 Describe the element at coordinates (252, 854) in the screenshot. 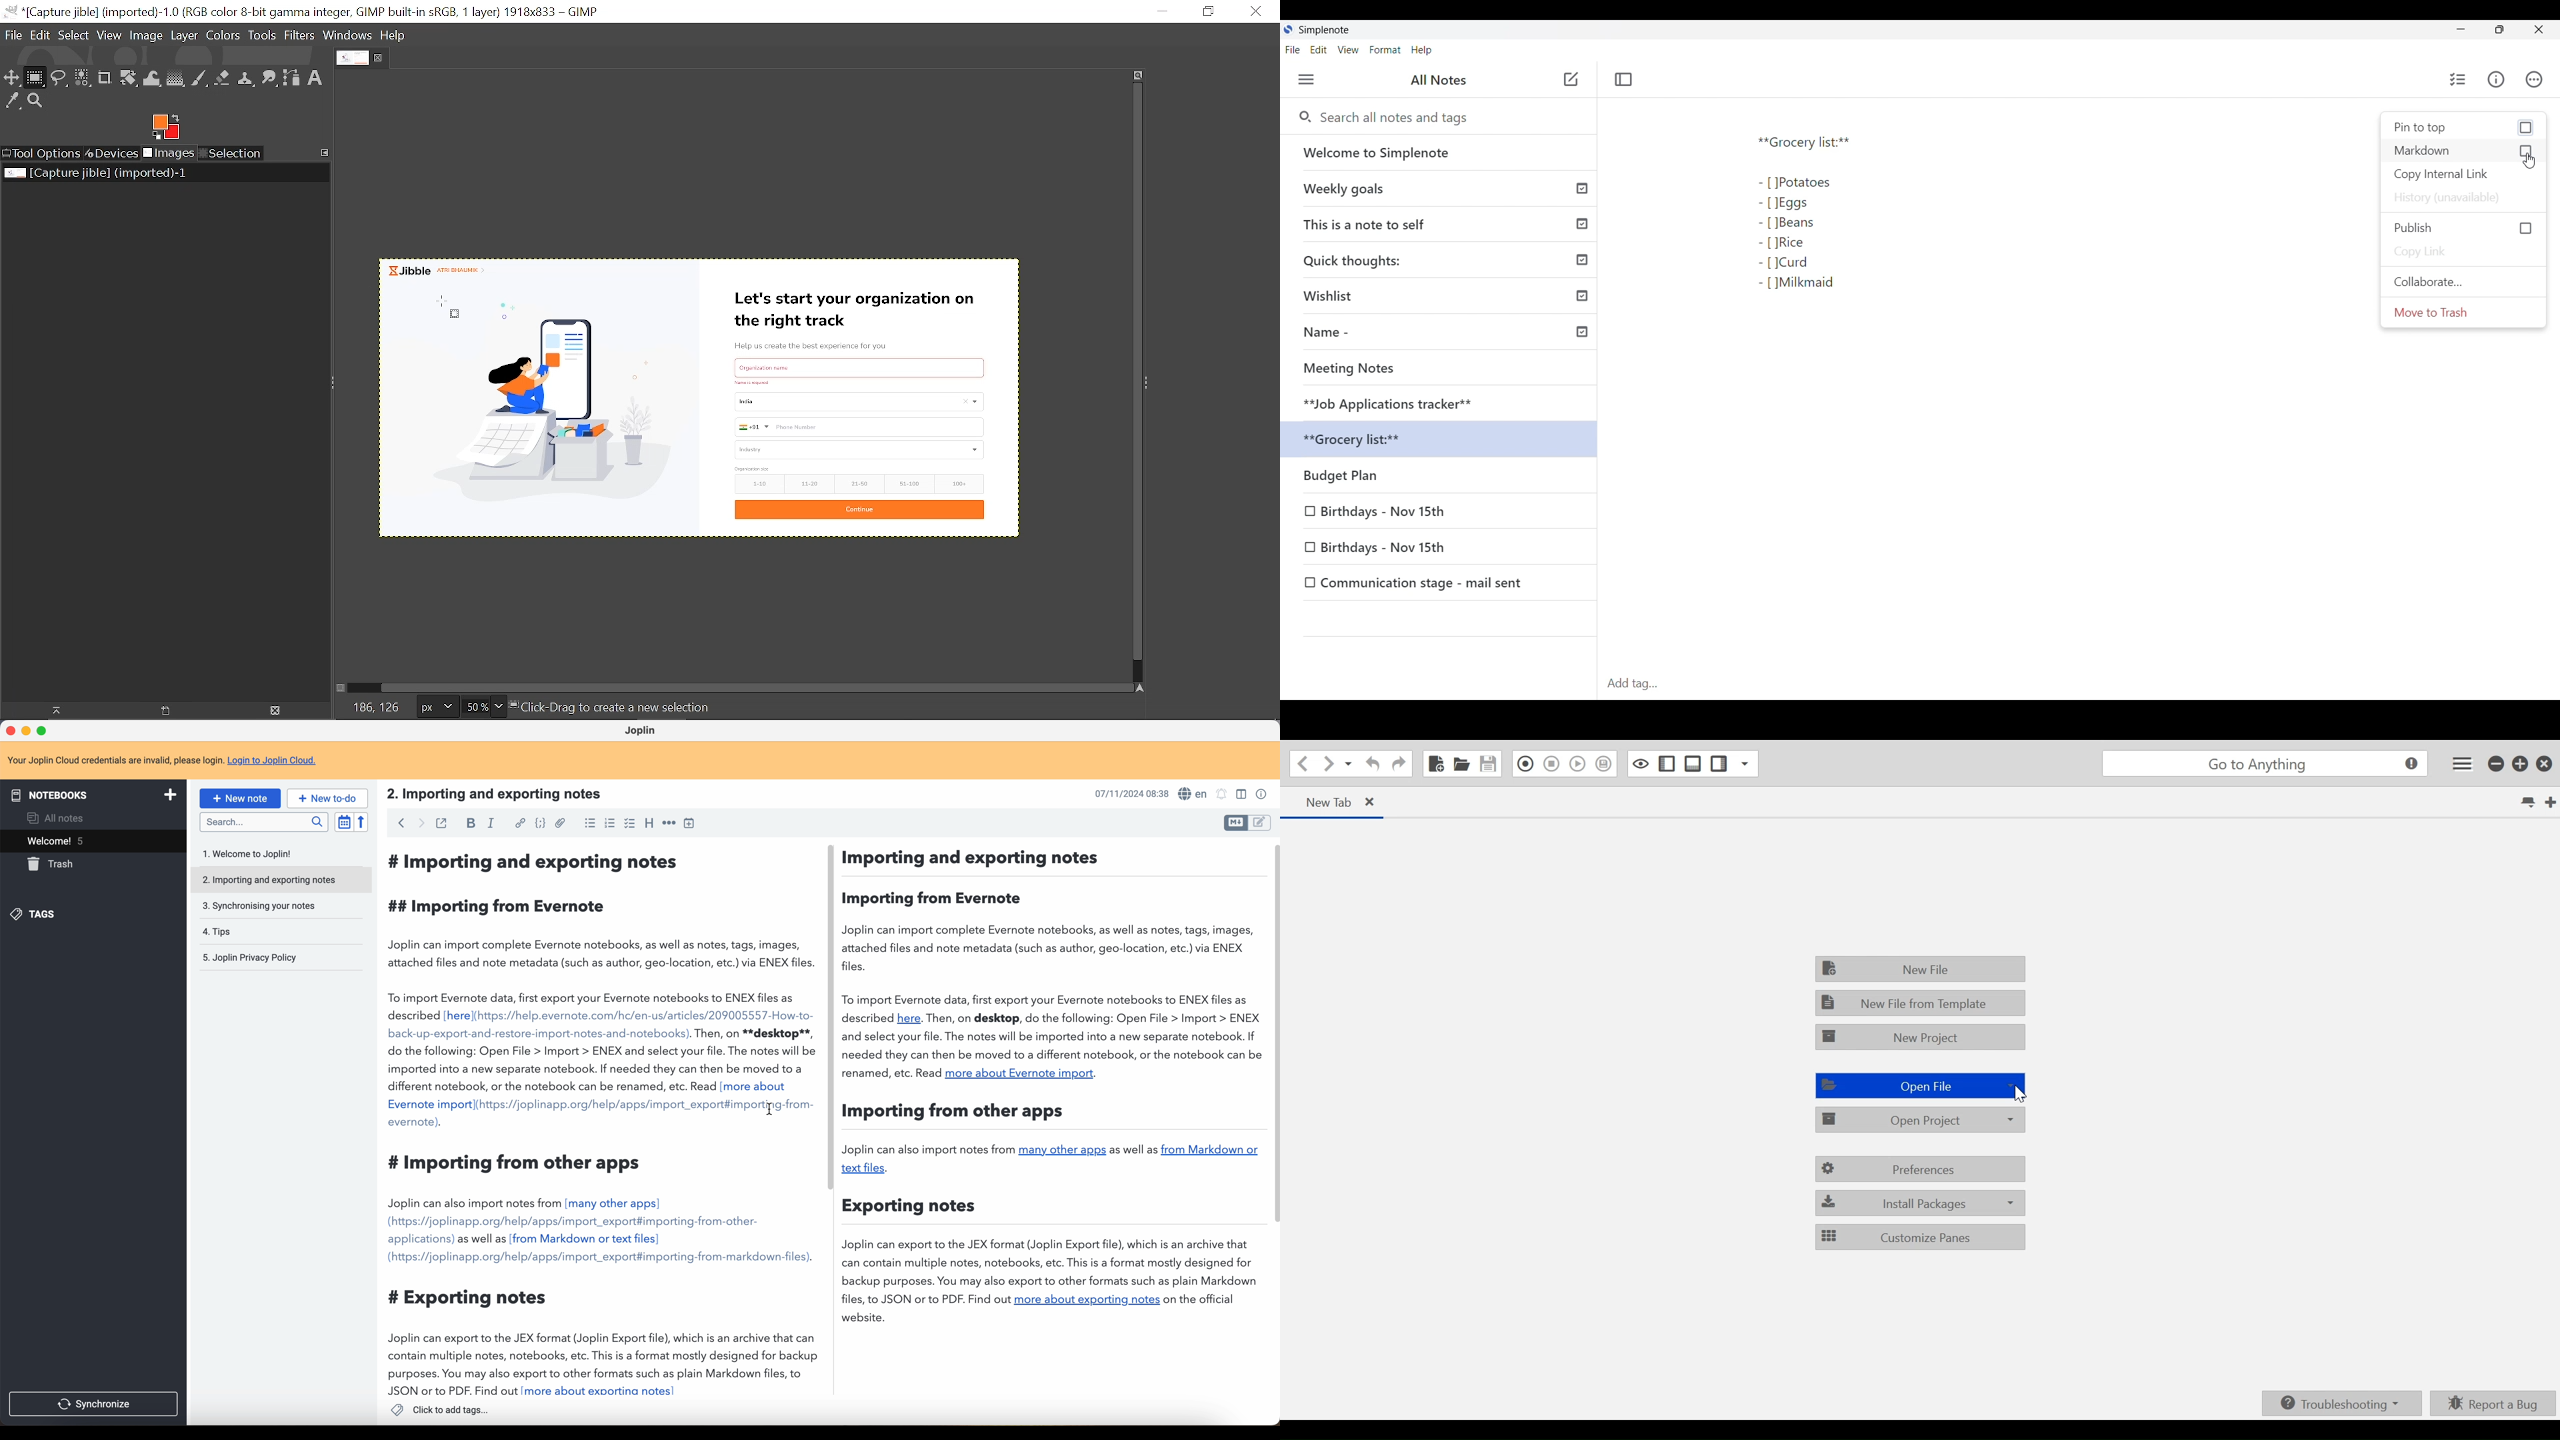

I see `welcome to Joplin note` at that location.